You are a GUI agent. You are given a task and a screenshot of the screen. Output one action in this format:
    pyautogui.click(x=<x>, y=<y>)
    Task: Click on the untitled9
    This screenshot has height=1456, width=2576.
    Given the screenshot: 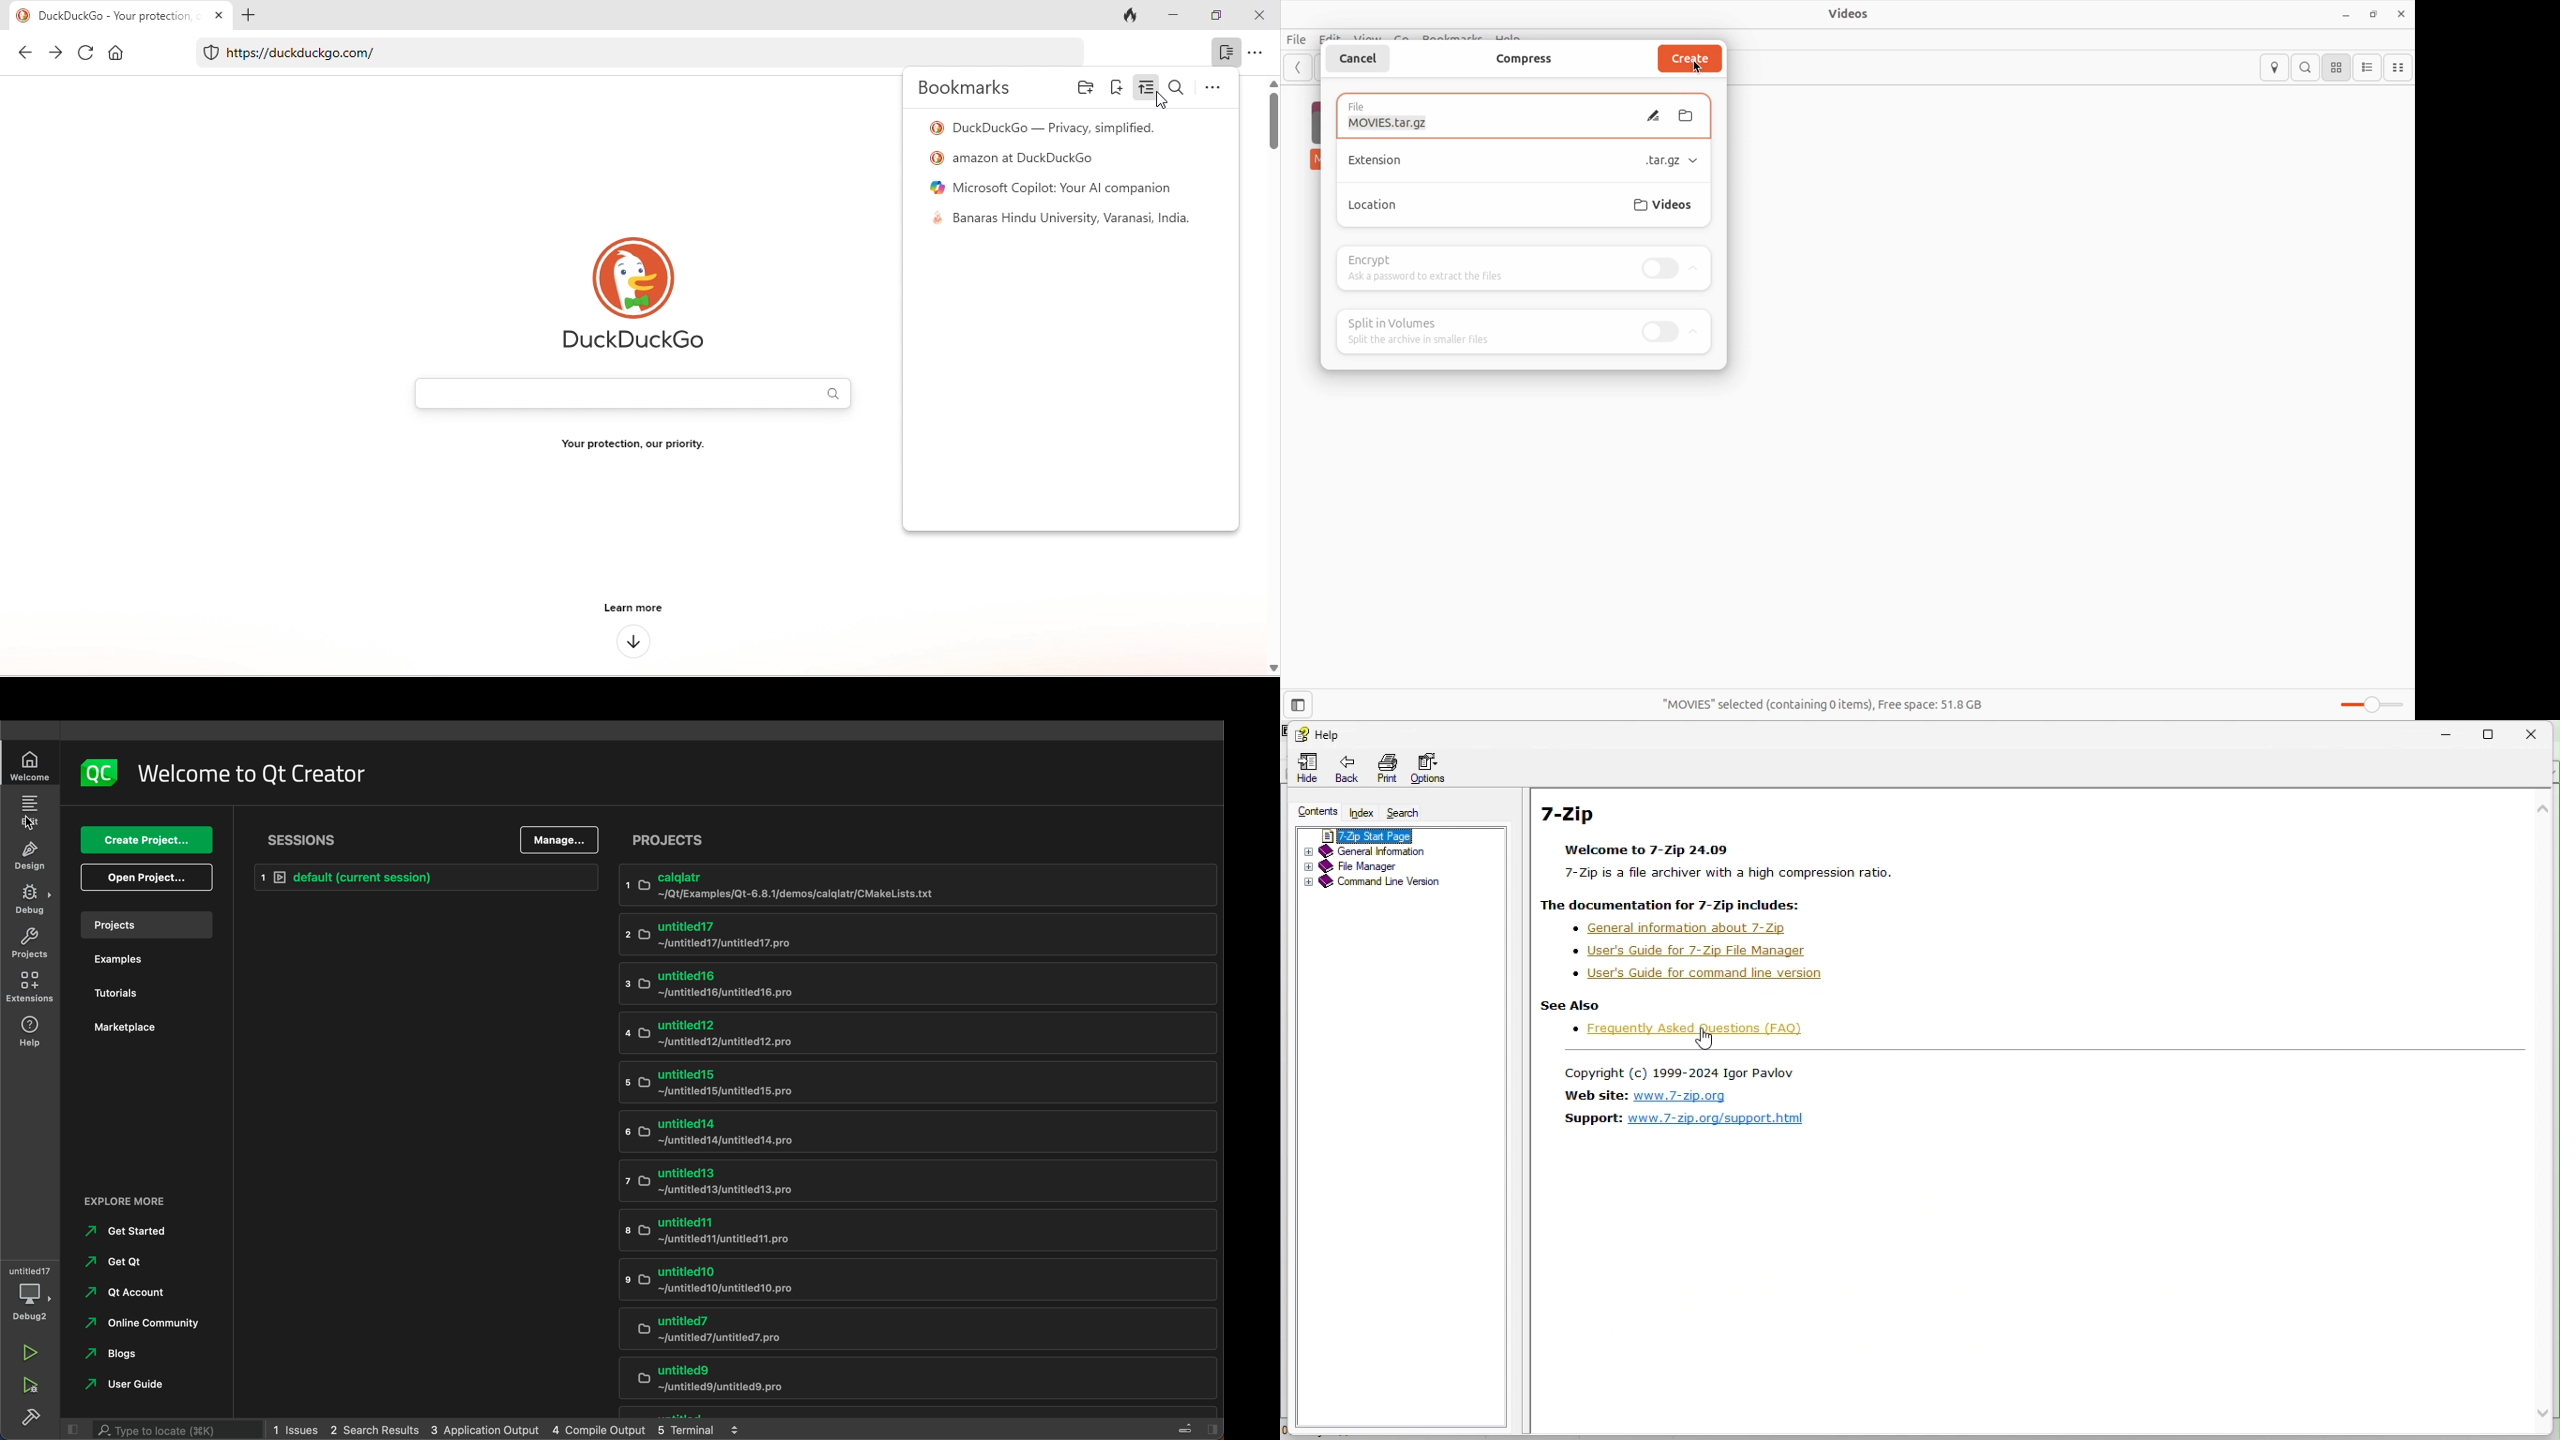 What is the action you would take?
    pyautogui.click(x=800, y=1379)
    